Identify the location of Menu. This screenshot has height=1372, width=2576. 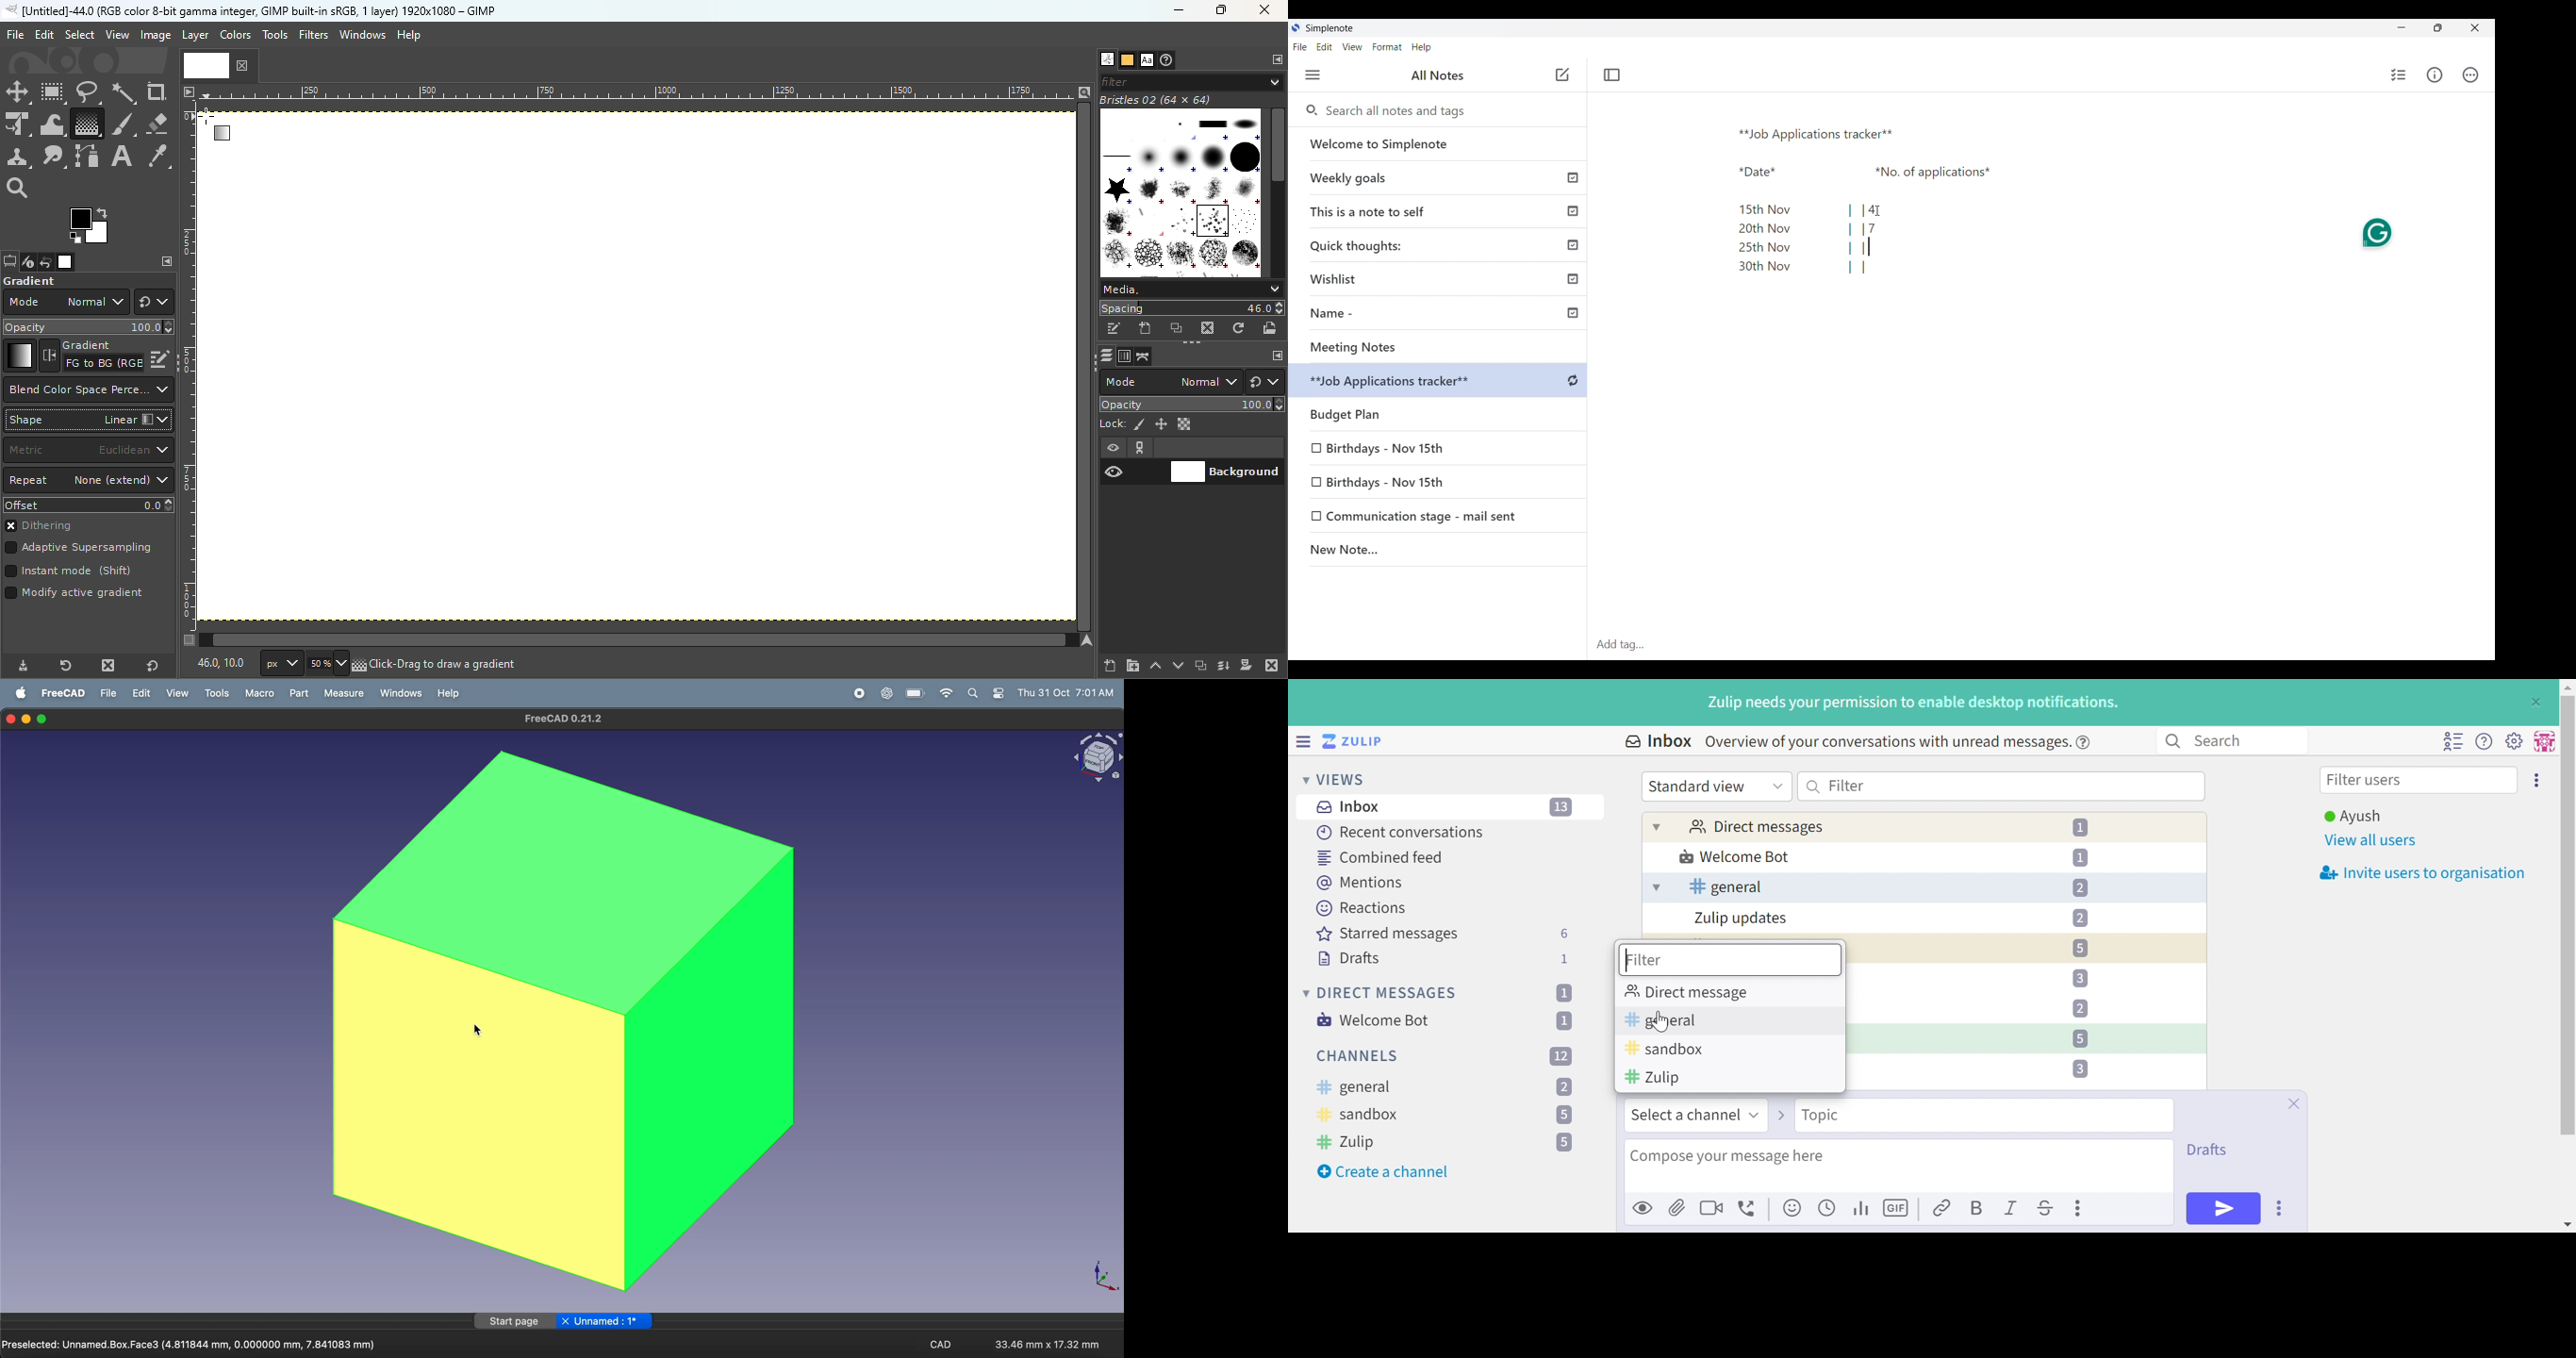
(1313, 75).